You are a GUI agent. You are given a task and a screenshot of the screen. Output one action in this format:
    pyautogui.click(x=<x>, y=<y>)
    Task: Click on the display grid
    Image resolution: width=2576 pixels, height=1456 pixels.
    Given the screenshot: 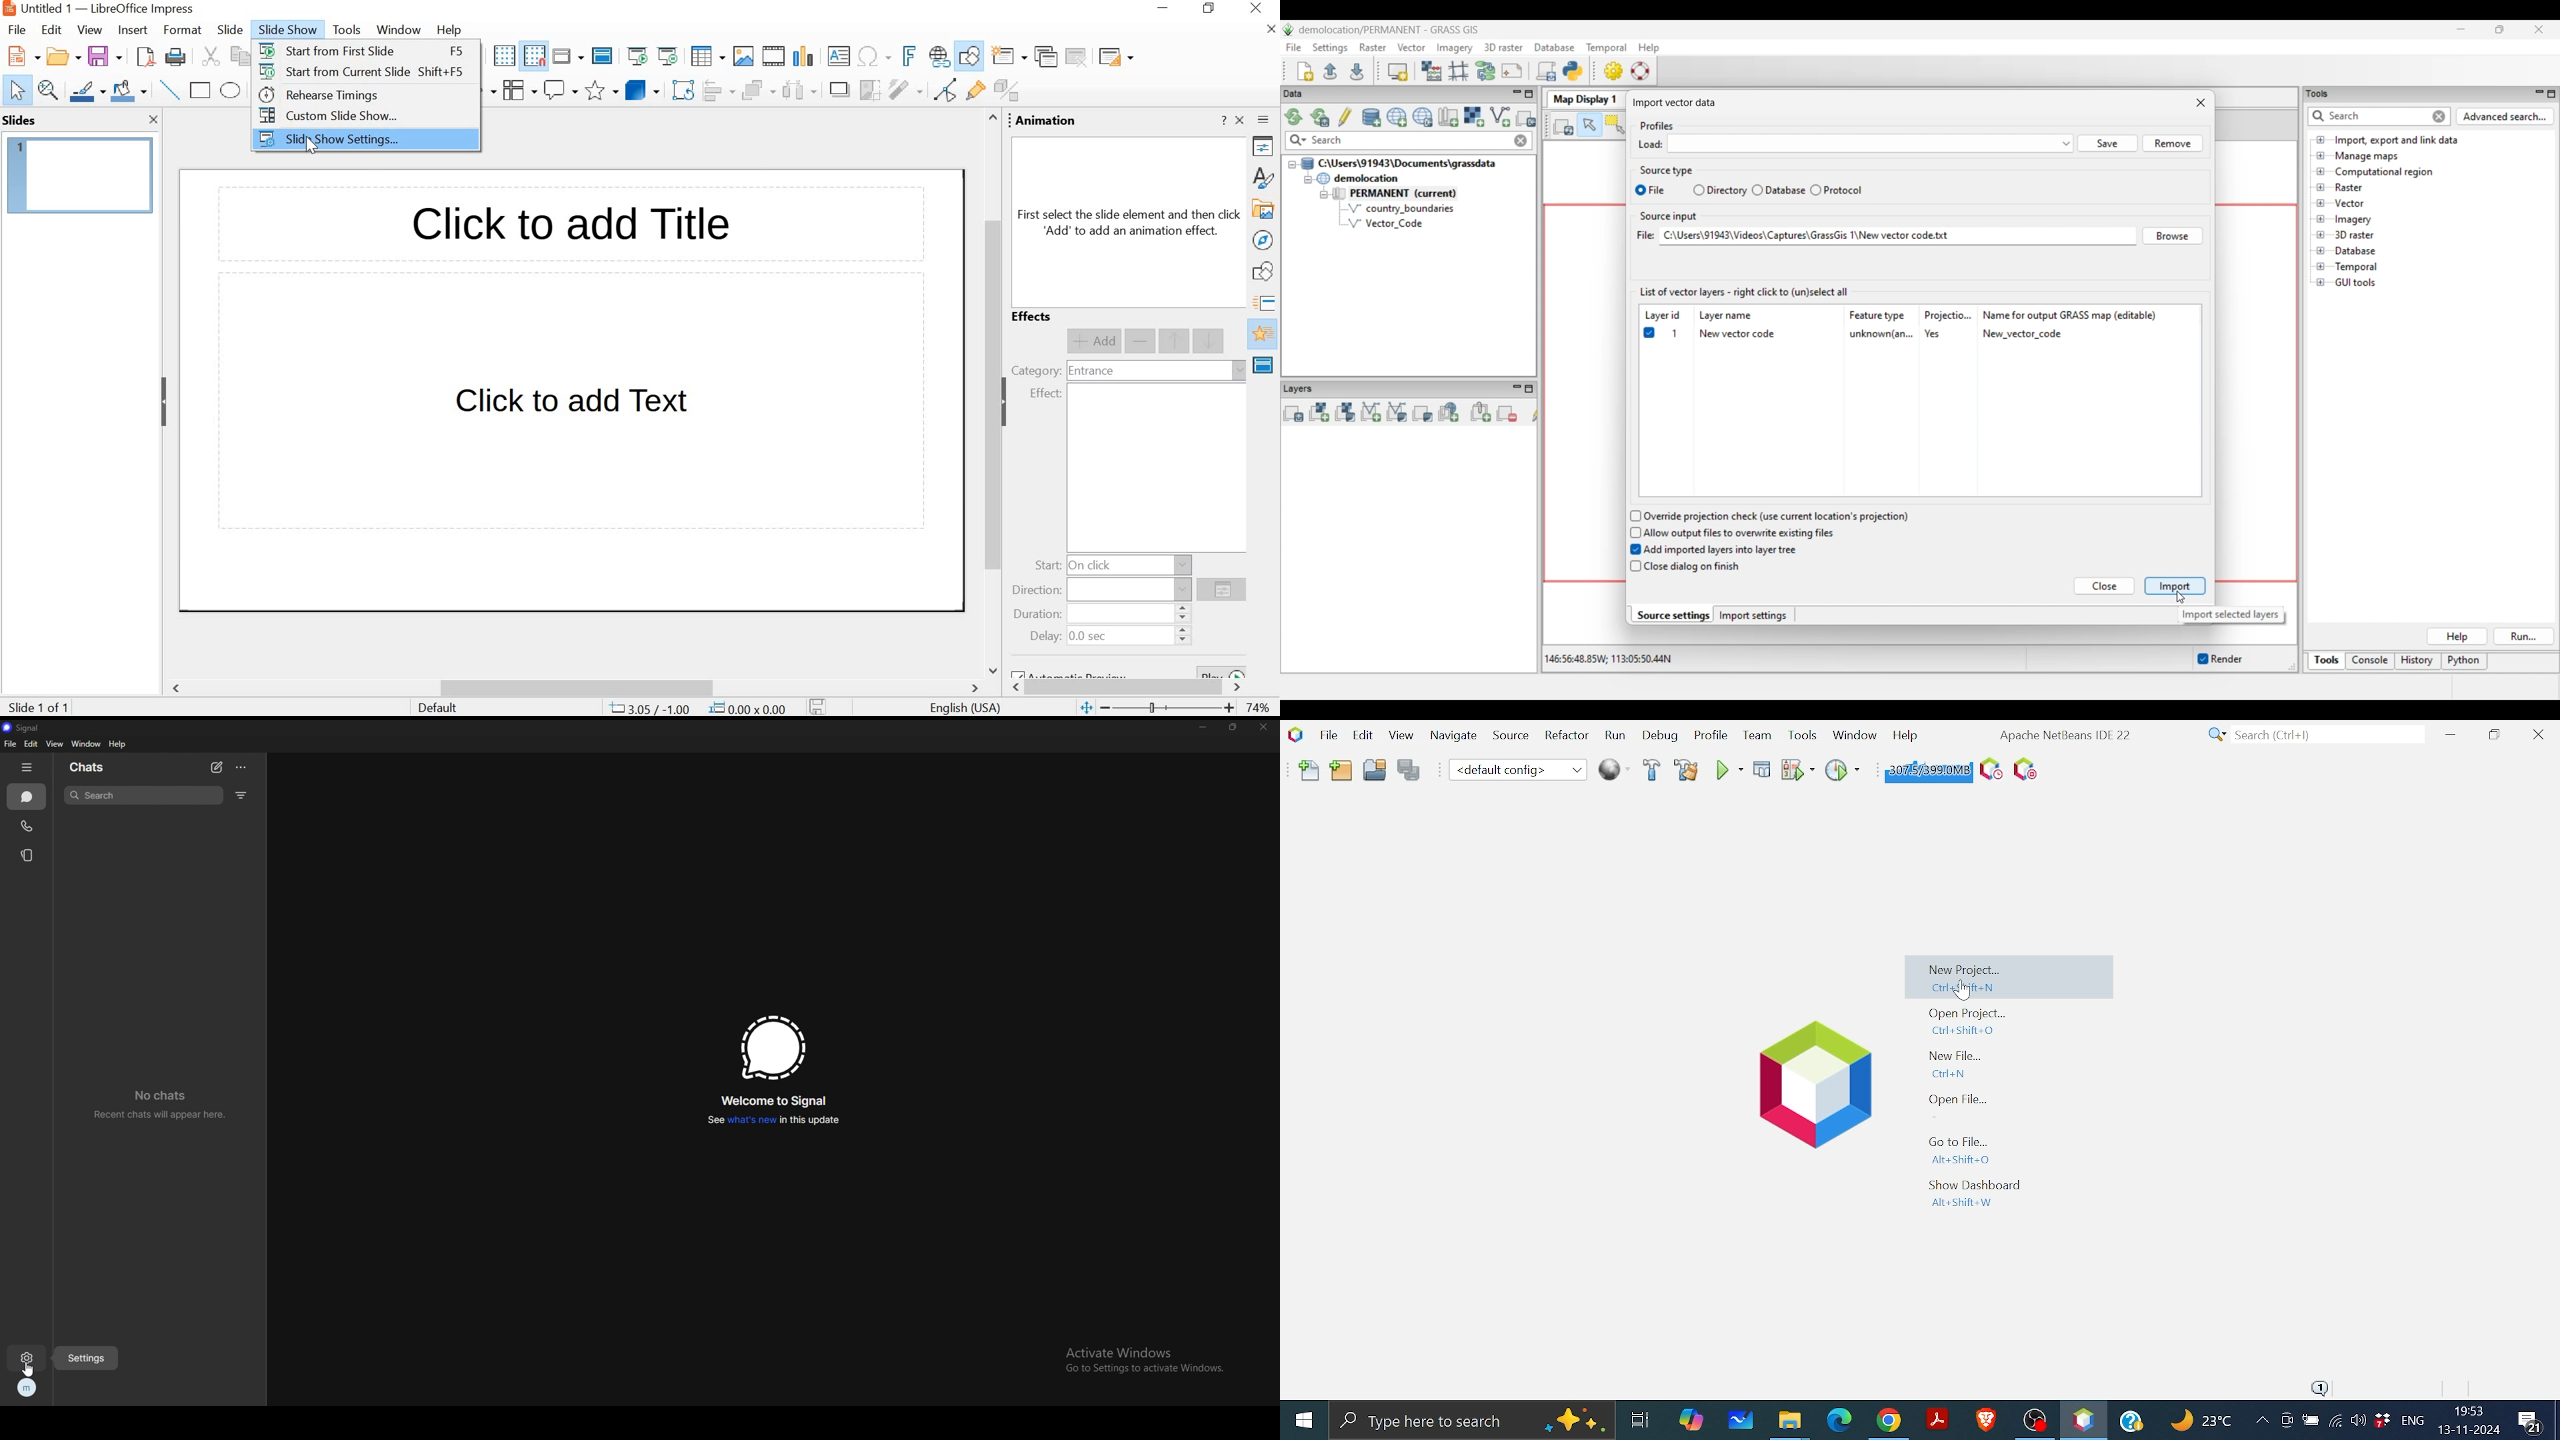 What is the action you would take?
    pyautogui.click(x=503, y=56)
    